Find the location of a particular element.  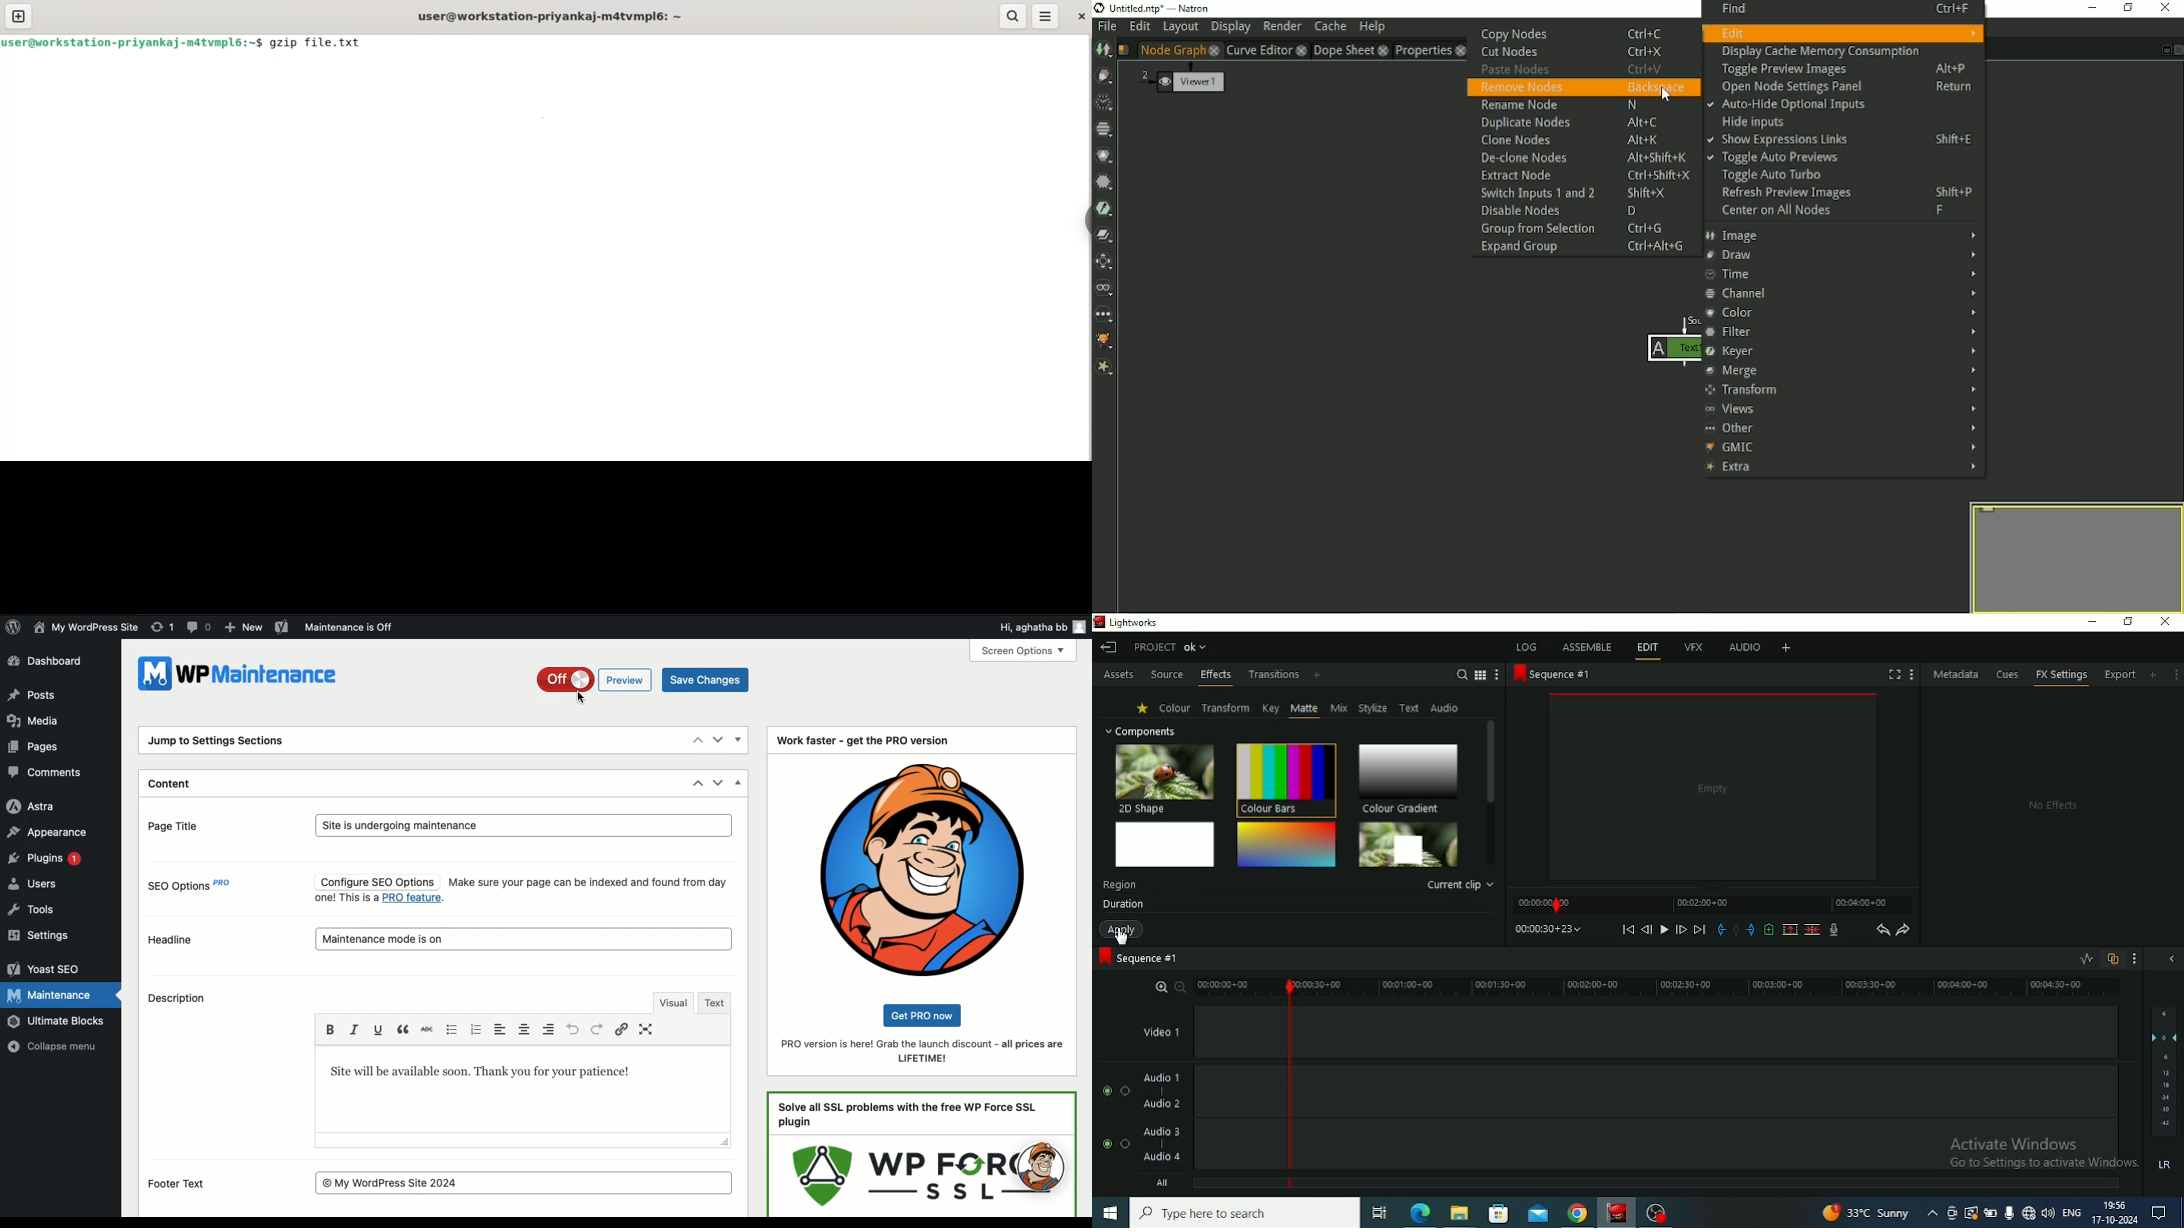

Remove the section is located at coordinates (1790, 929).